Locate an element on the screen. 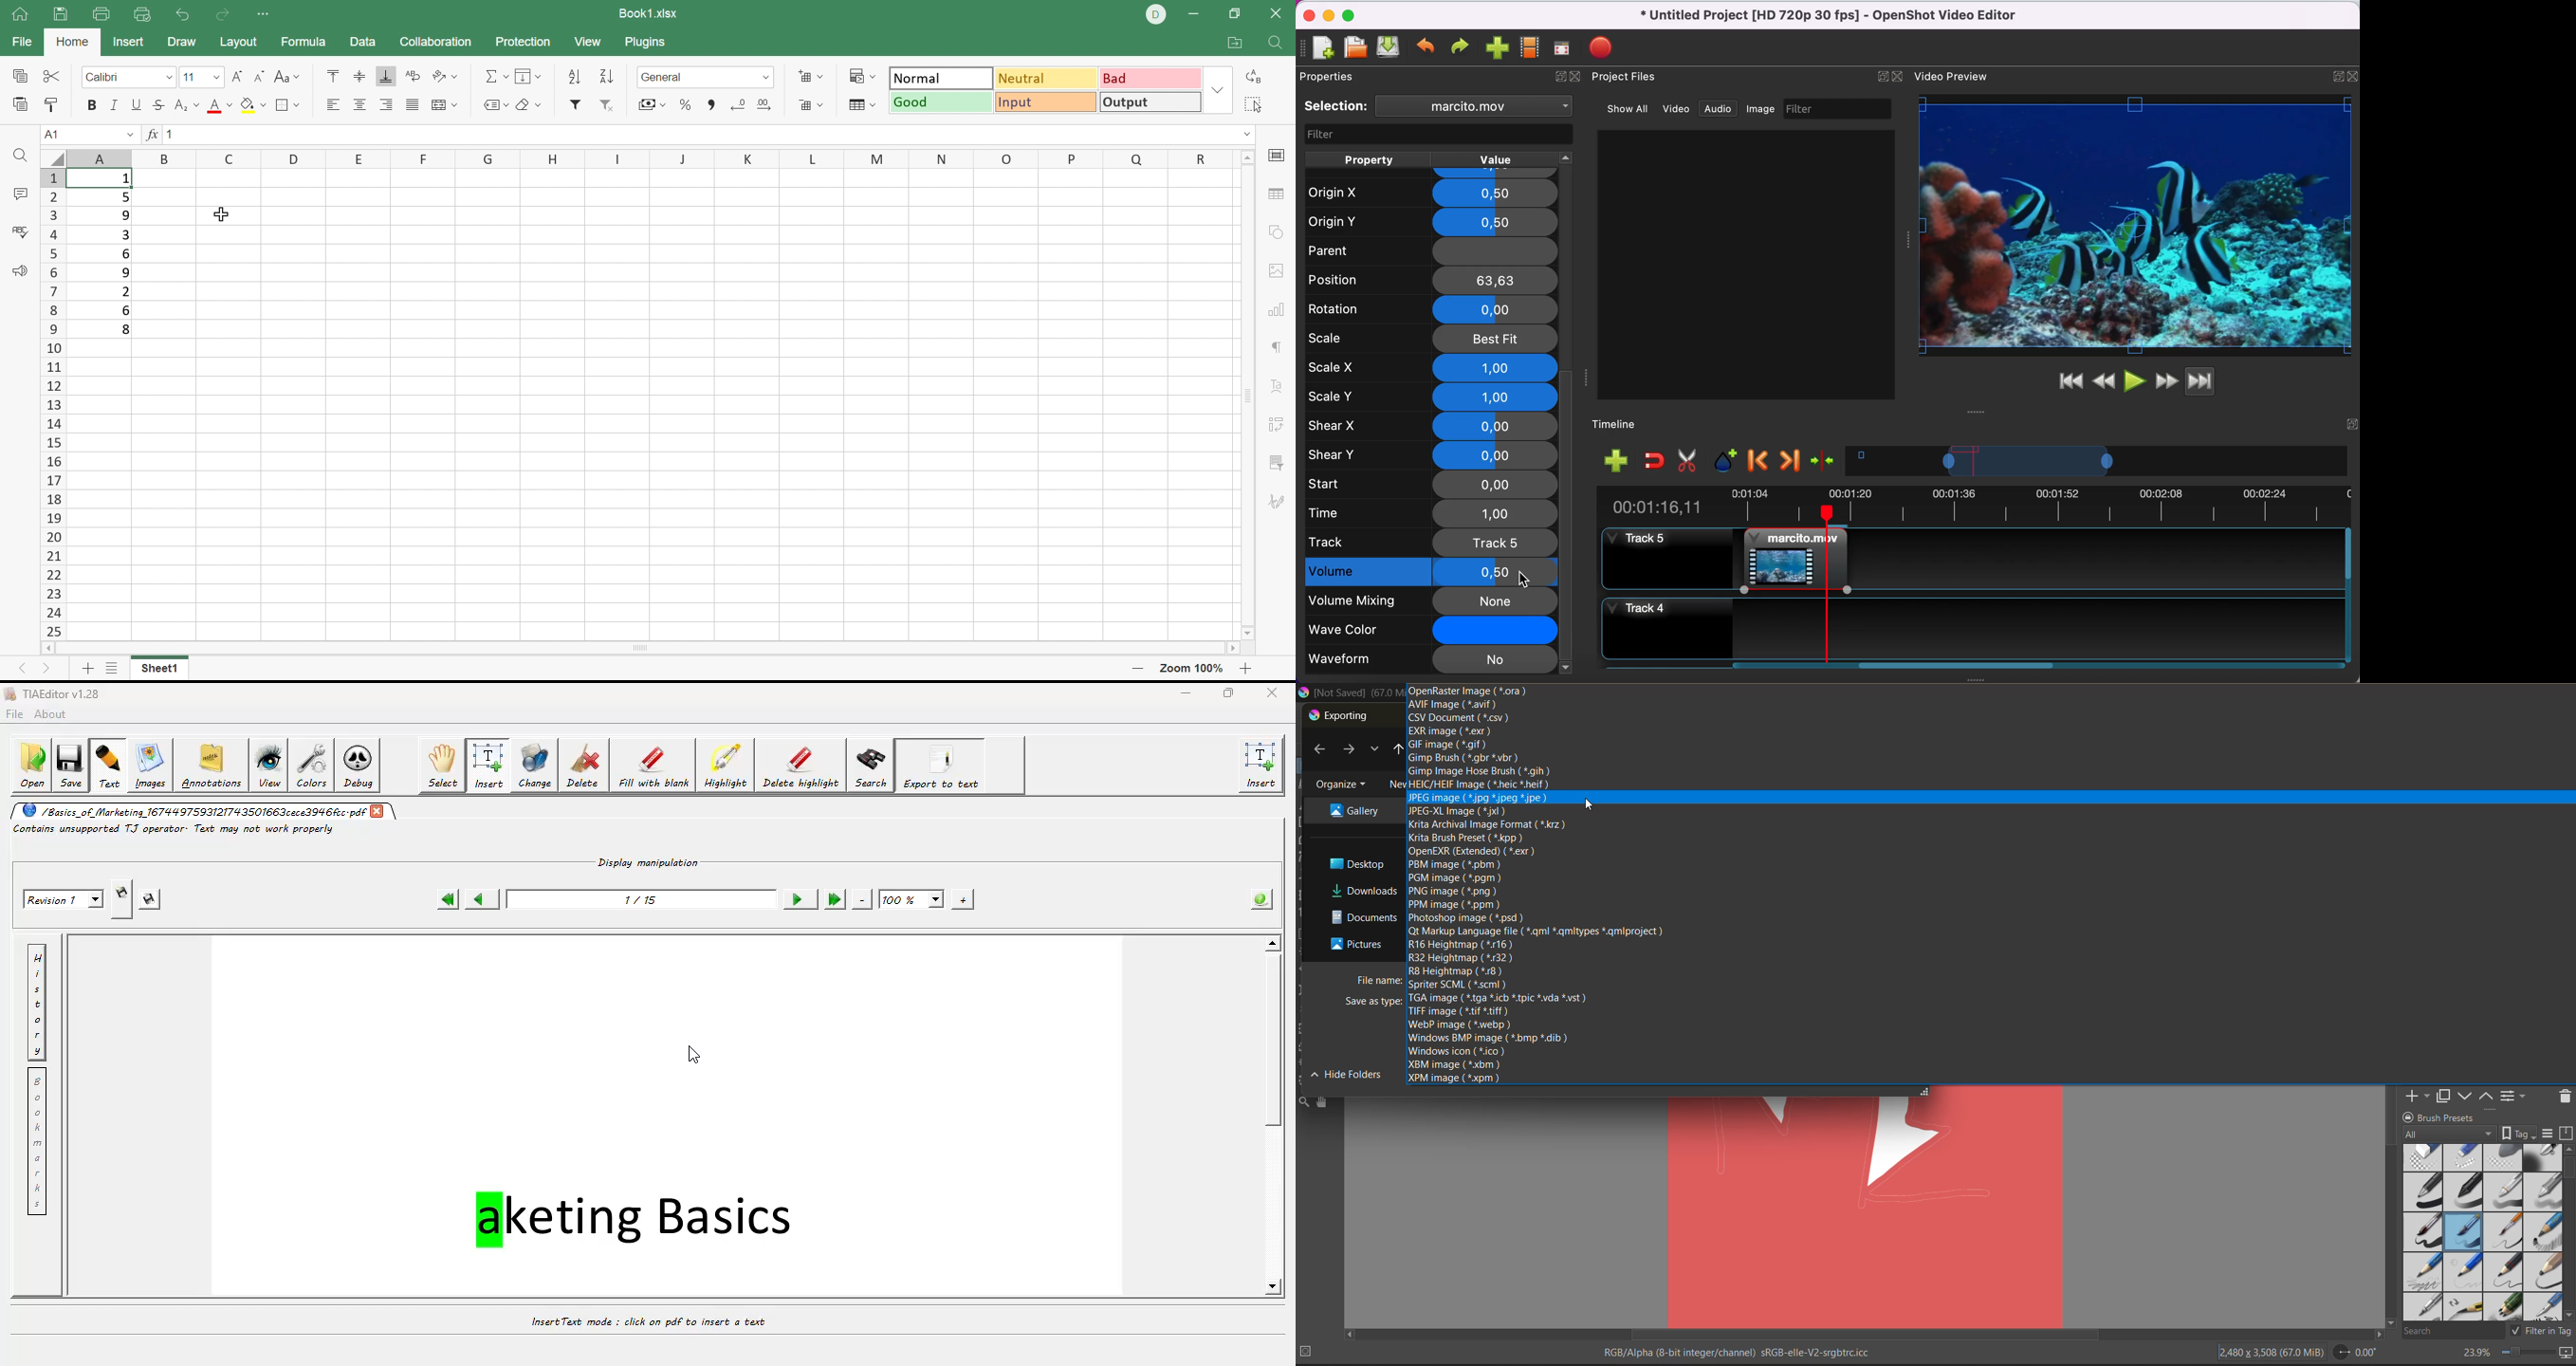 This screenshot has height=1372, width=2576. track 4 is located at coordinates (1974, 625).